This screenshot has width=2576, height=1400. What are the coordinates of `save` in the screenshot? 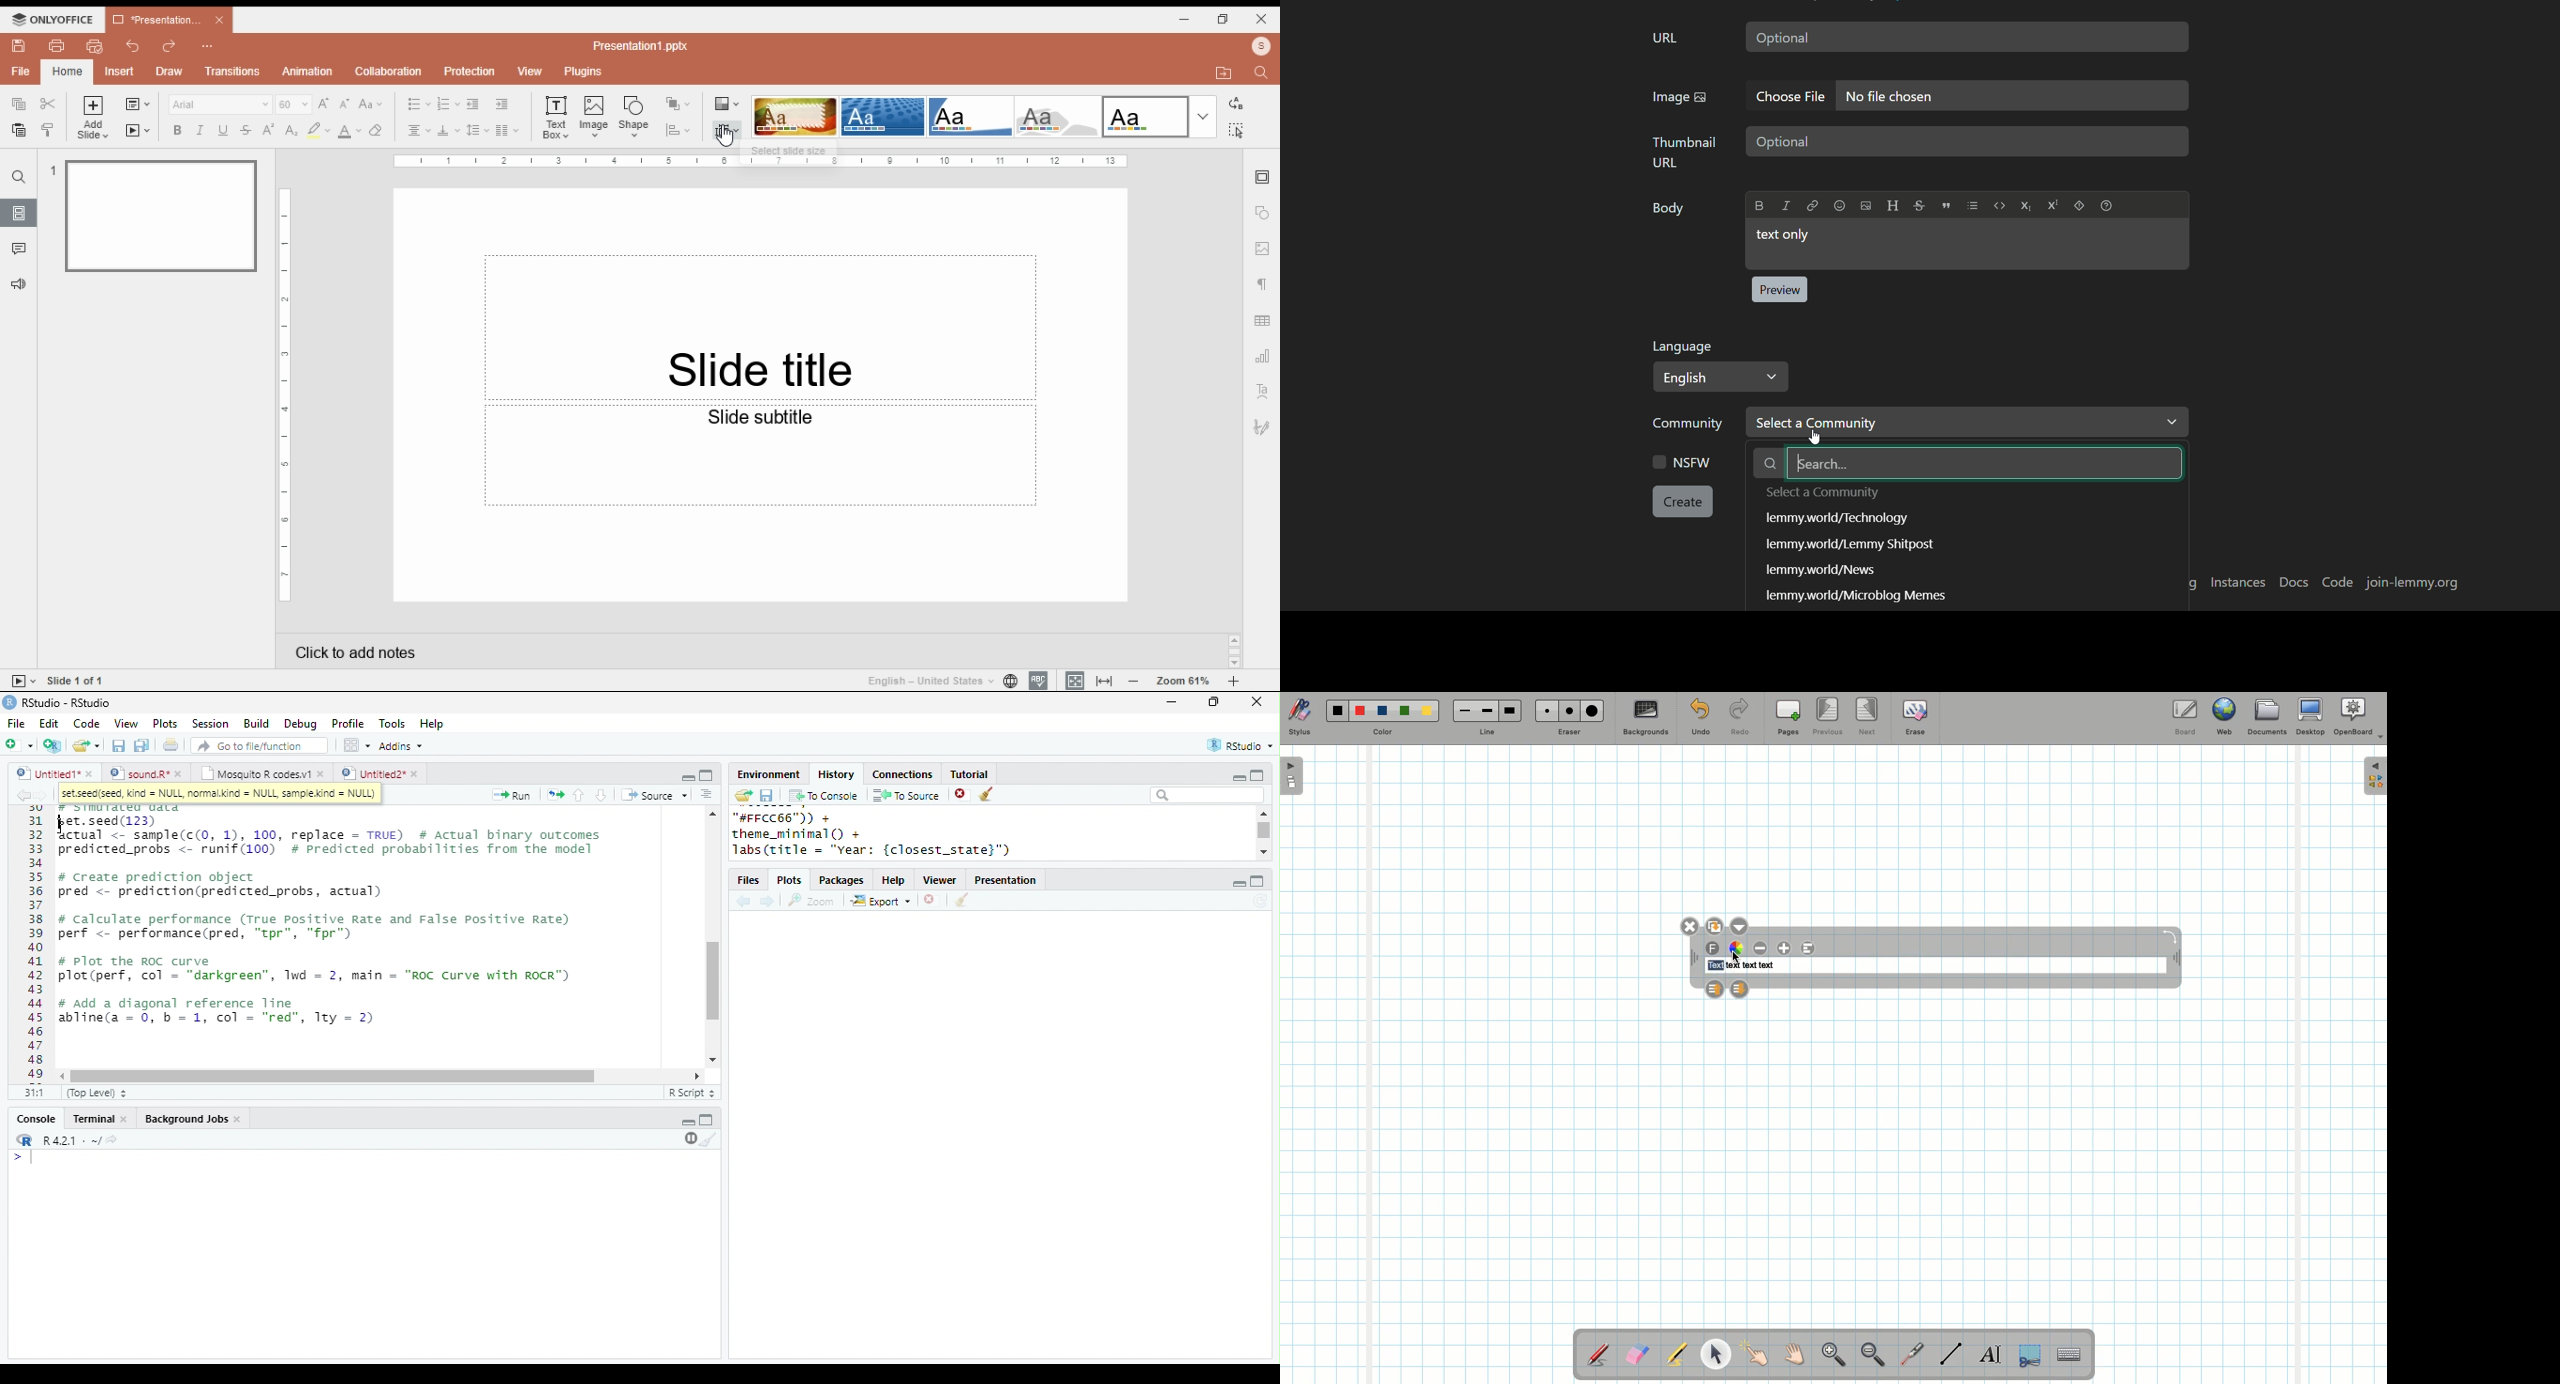 It's located at (767, 796).